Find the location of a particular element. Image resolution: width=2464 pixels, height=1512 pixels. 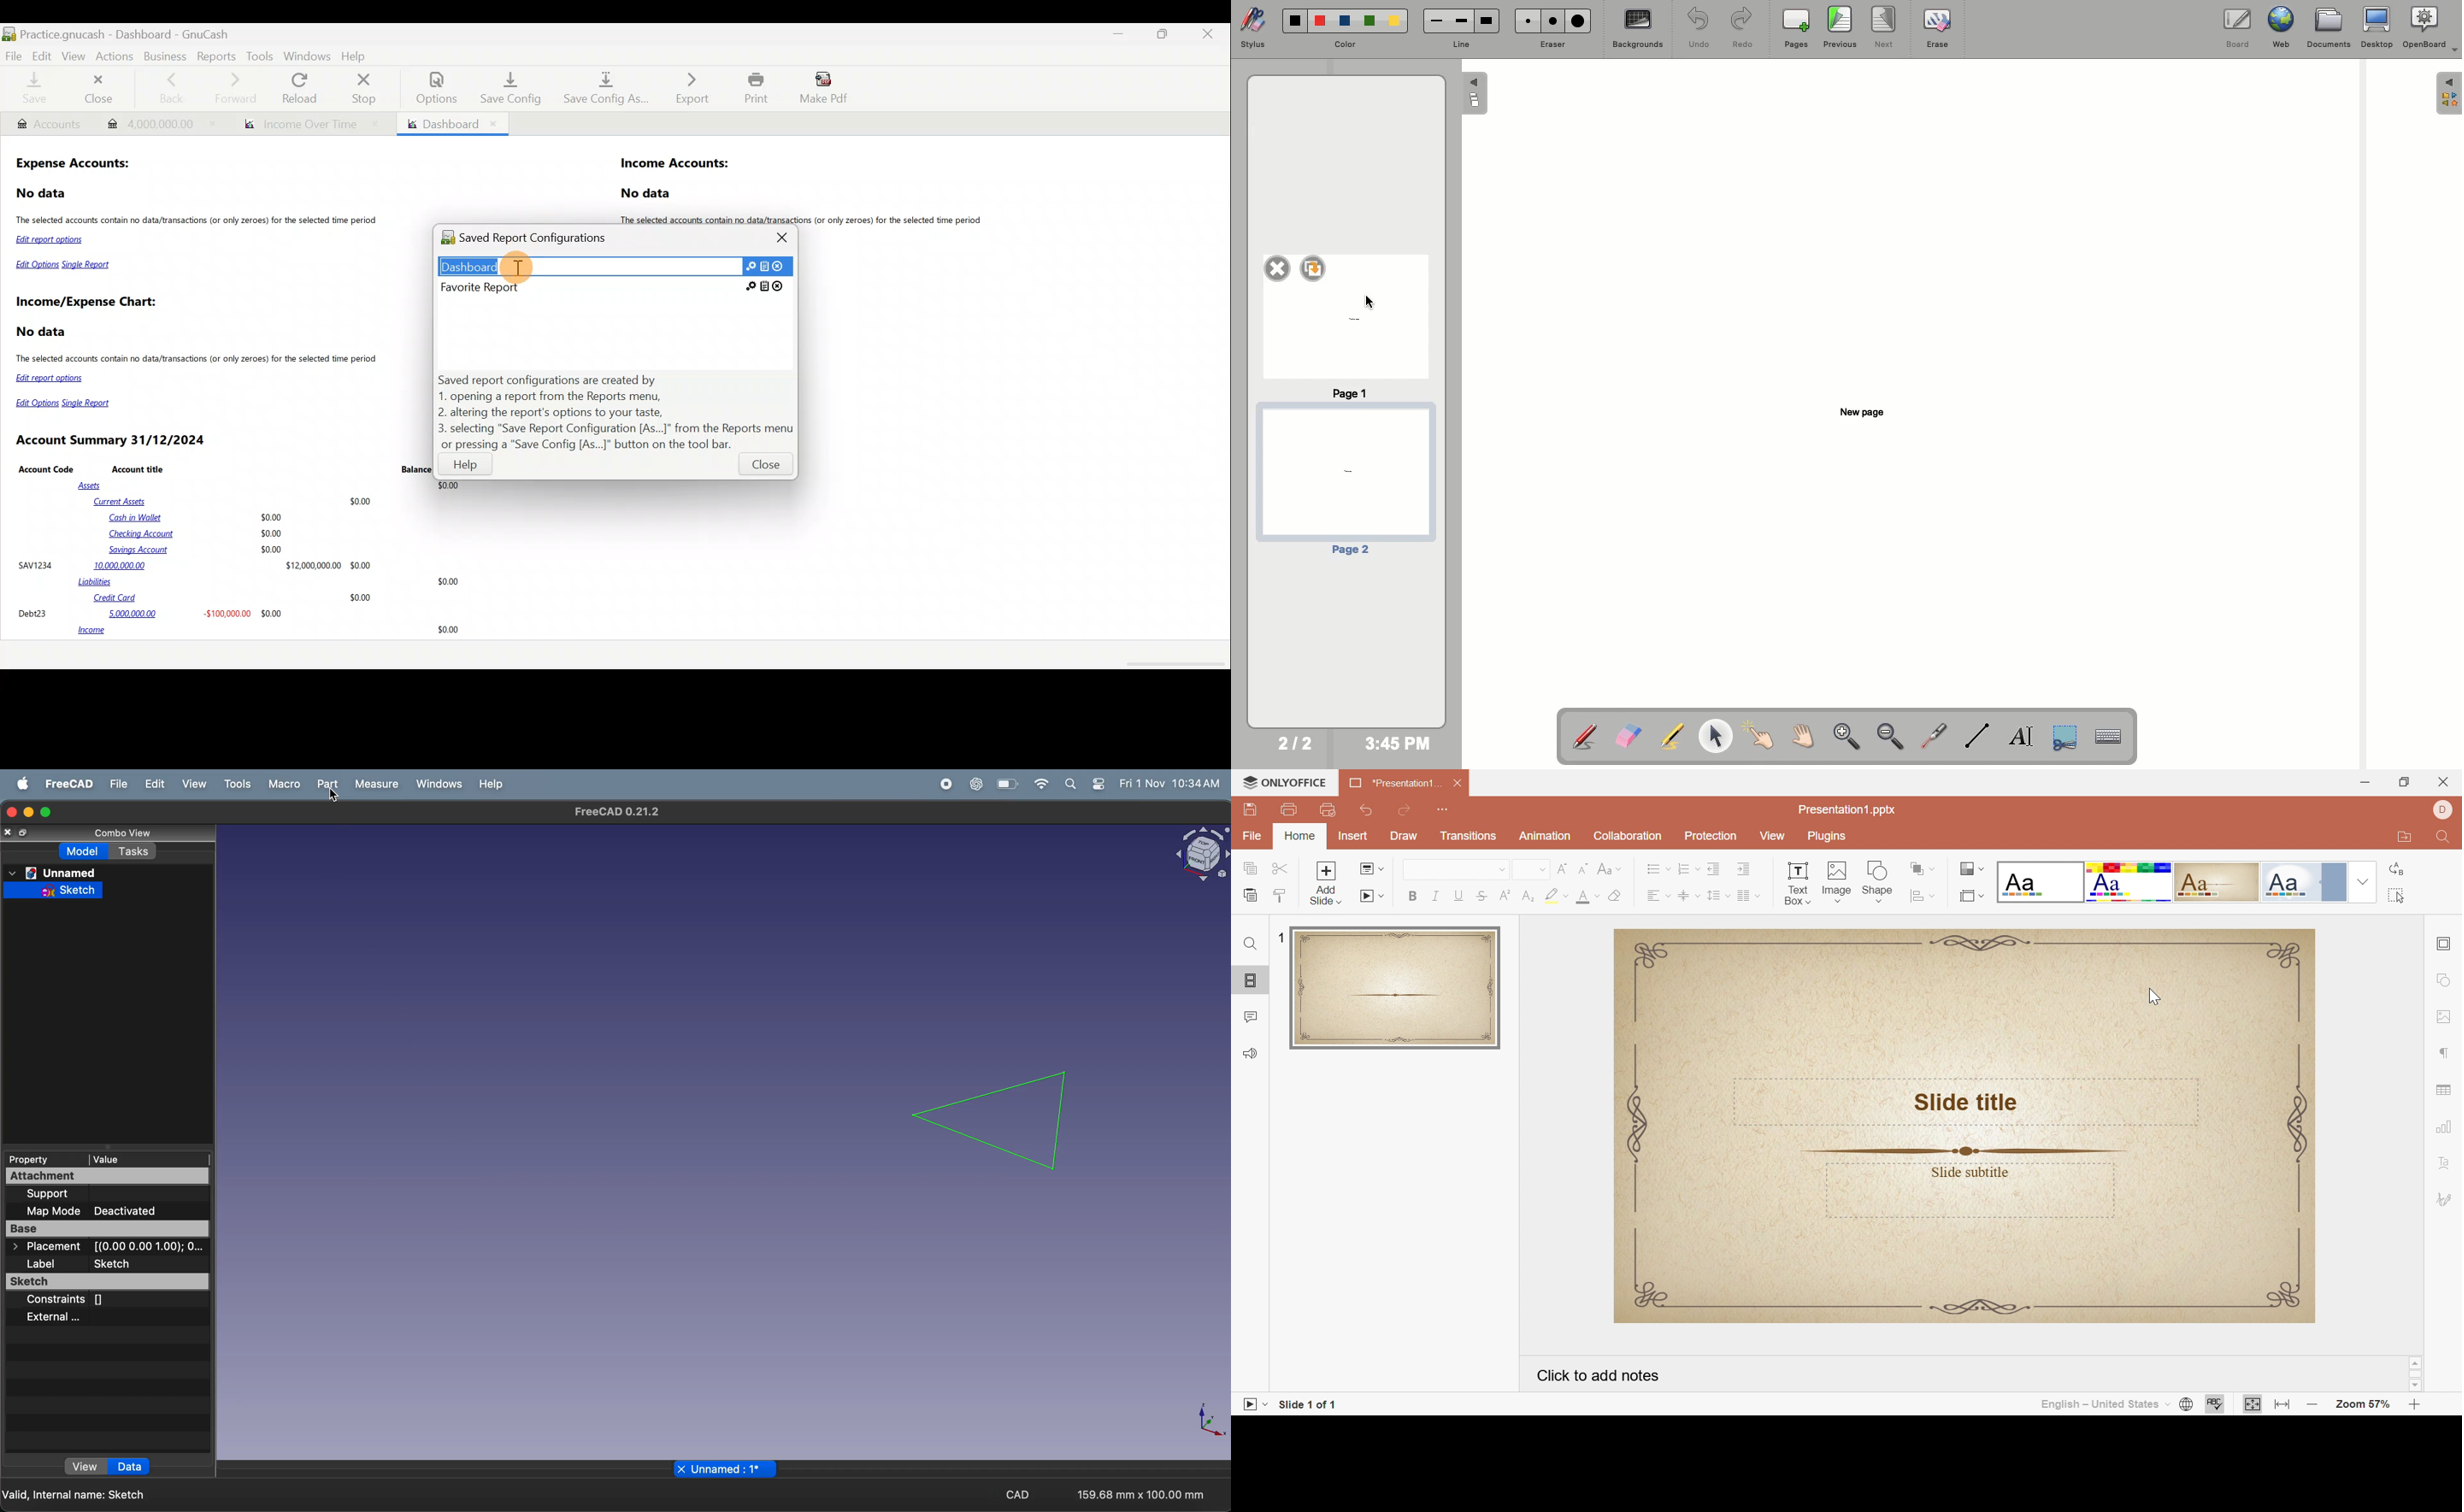

Undo is located at coordinates (1366, 808).